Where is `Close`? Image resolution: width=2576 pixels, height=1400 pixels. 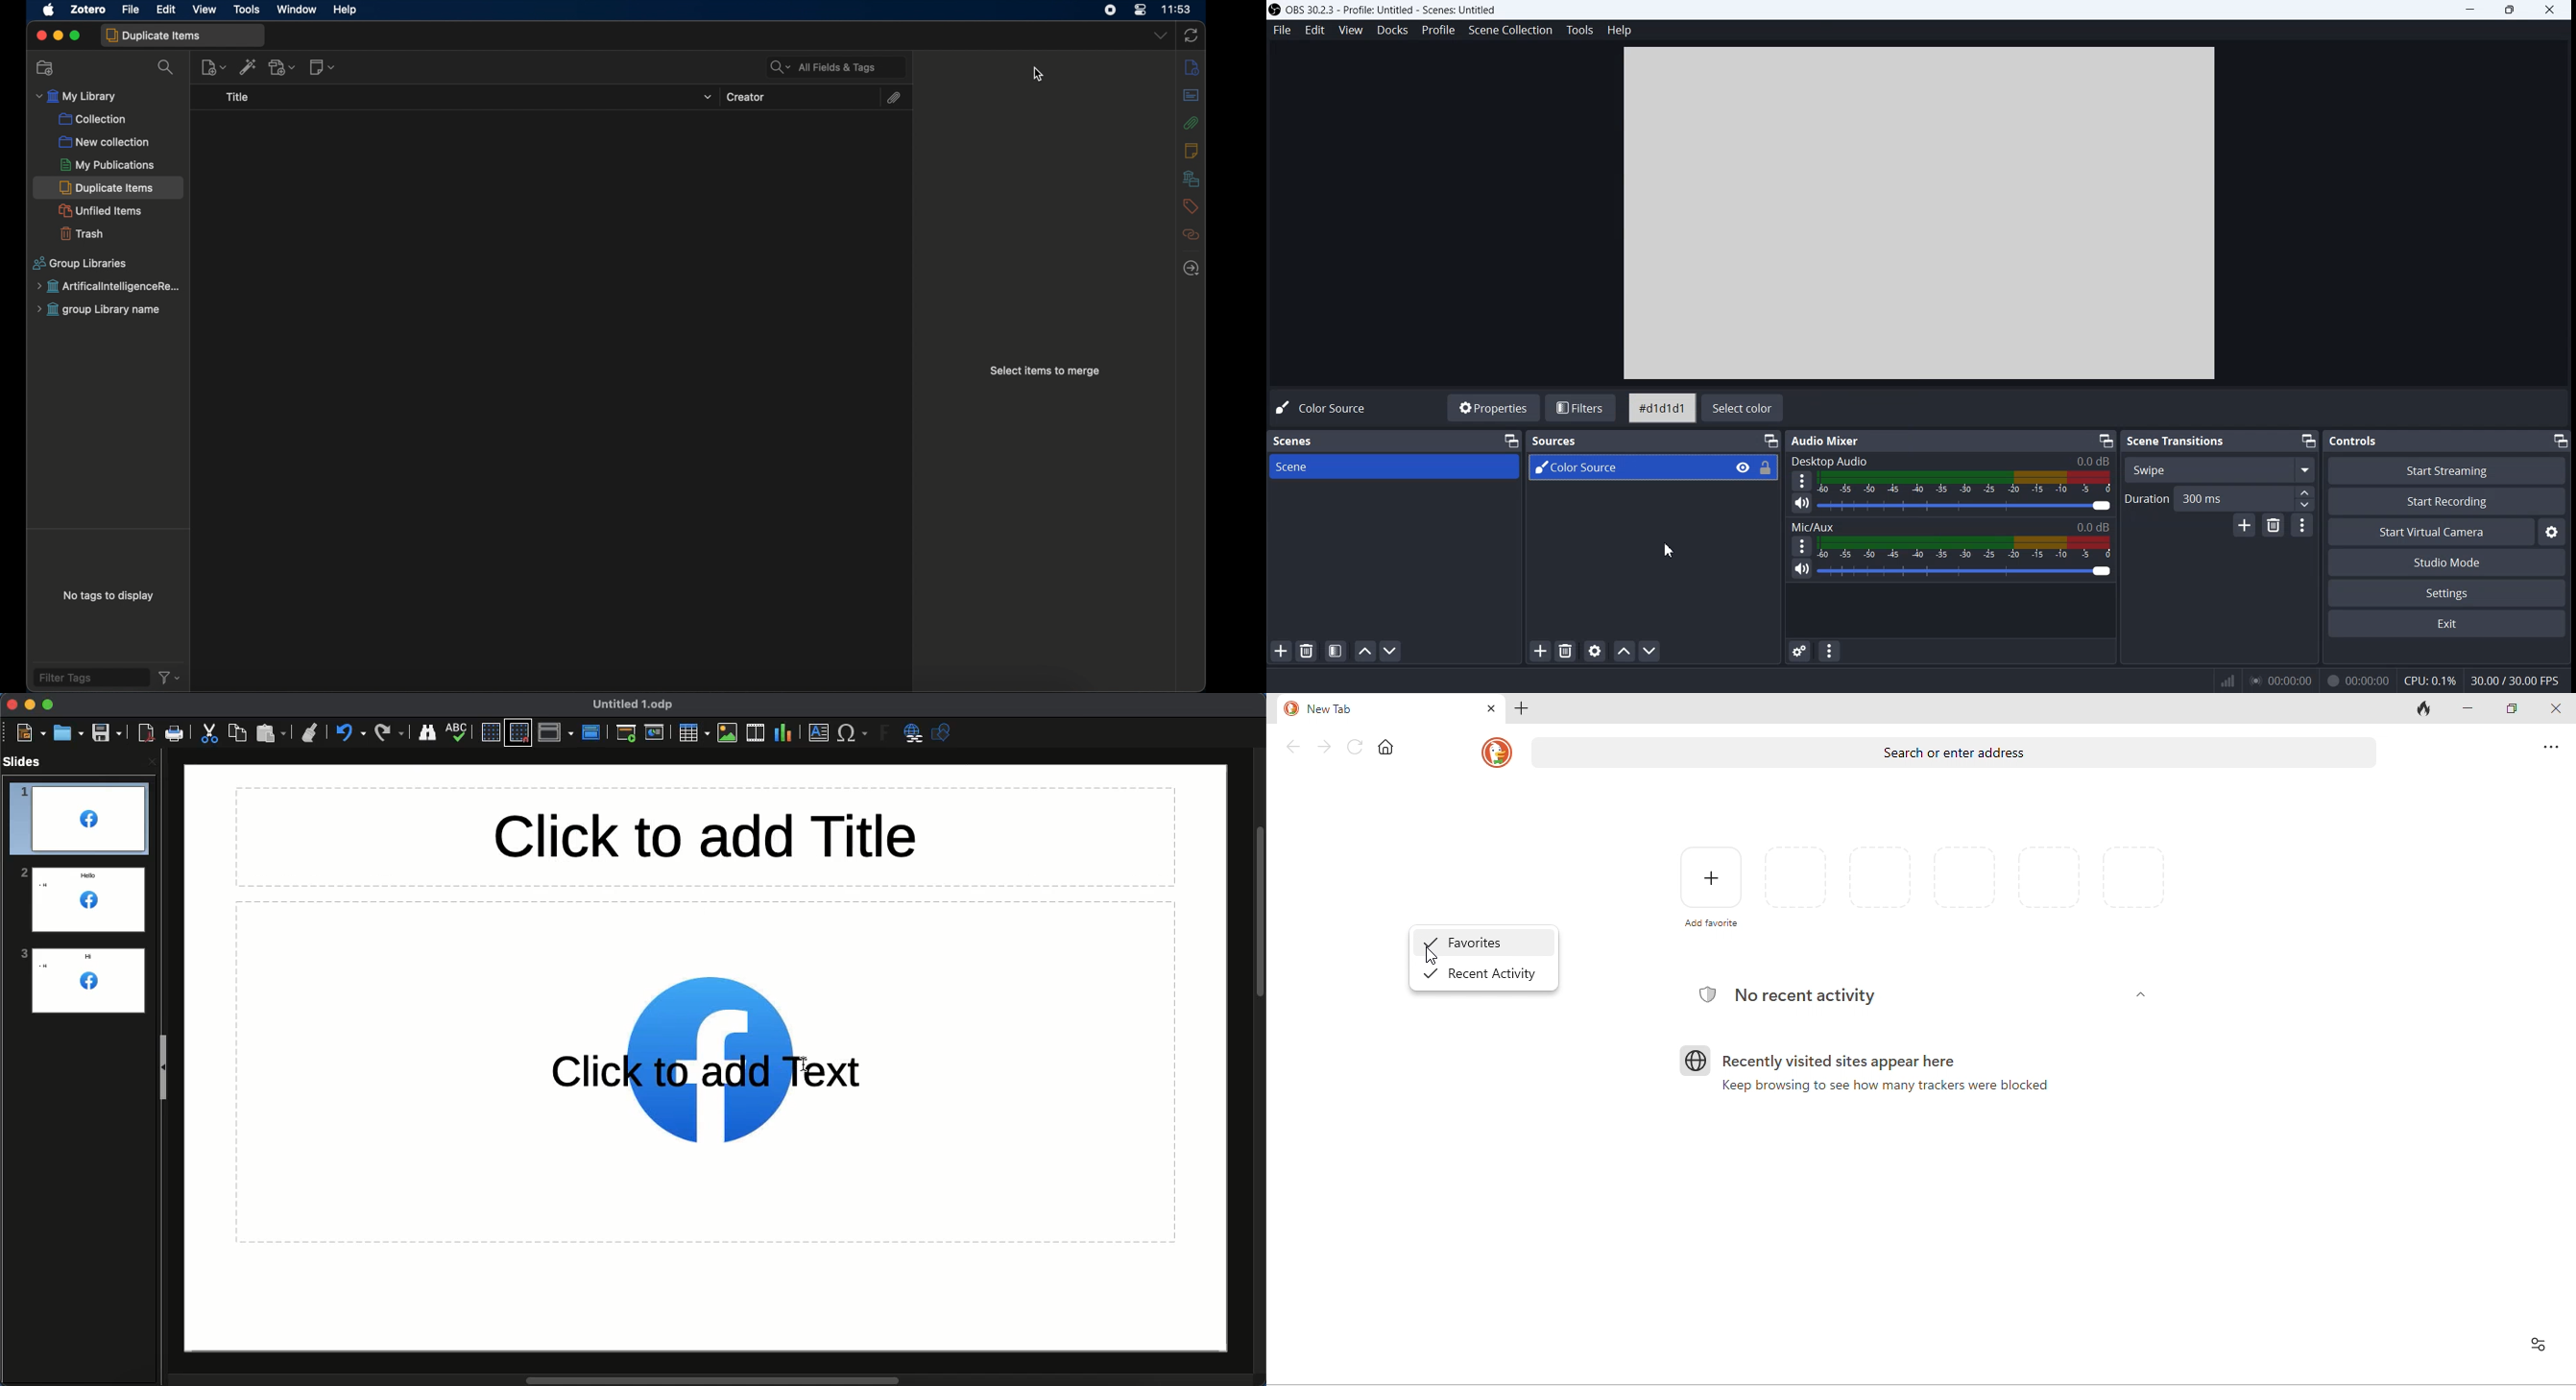
Close is located at coordinates (10, 706).